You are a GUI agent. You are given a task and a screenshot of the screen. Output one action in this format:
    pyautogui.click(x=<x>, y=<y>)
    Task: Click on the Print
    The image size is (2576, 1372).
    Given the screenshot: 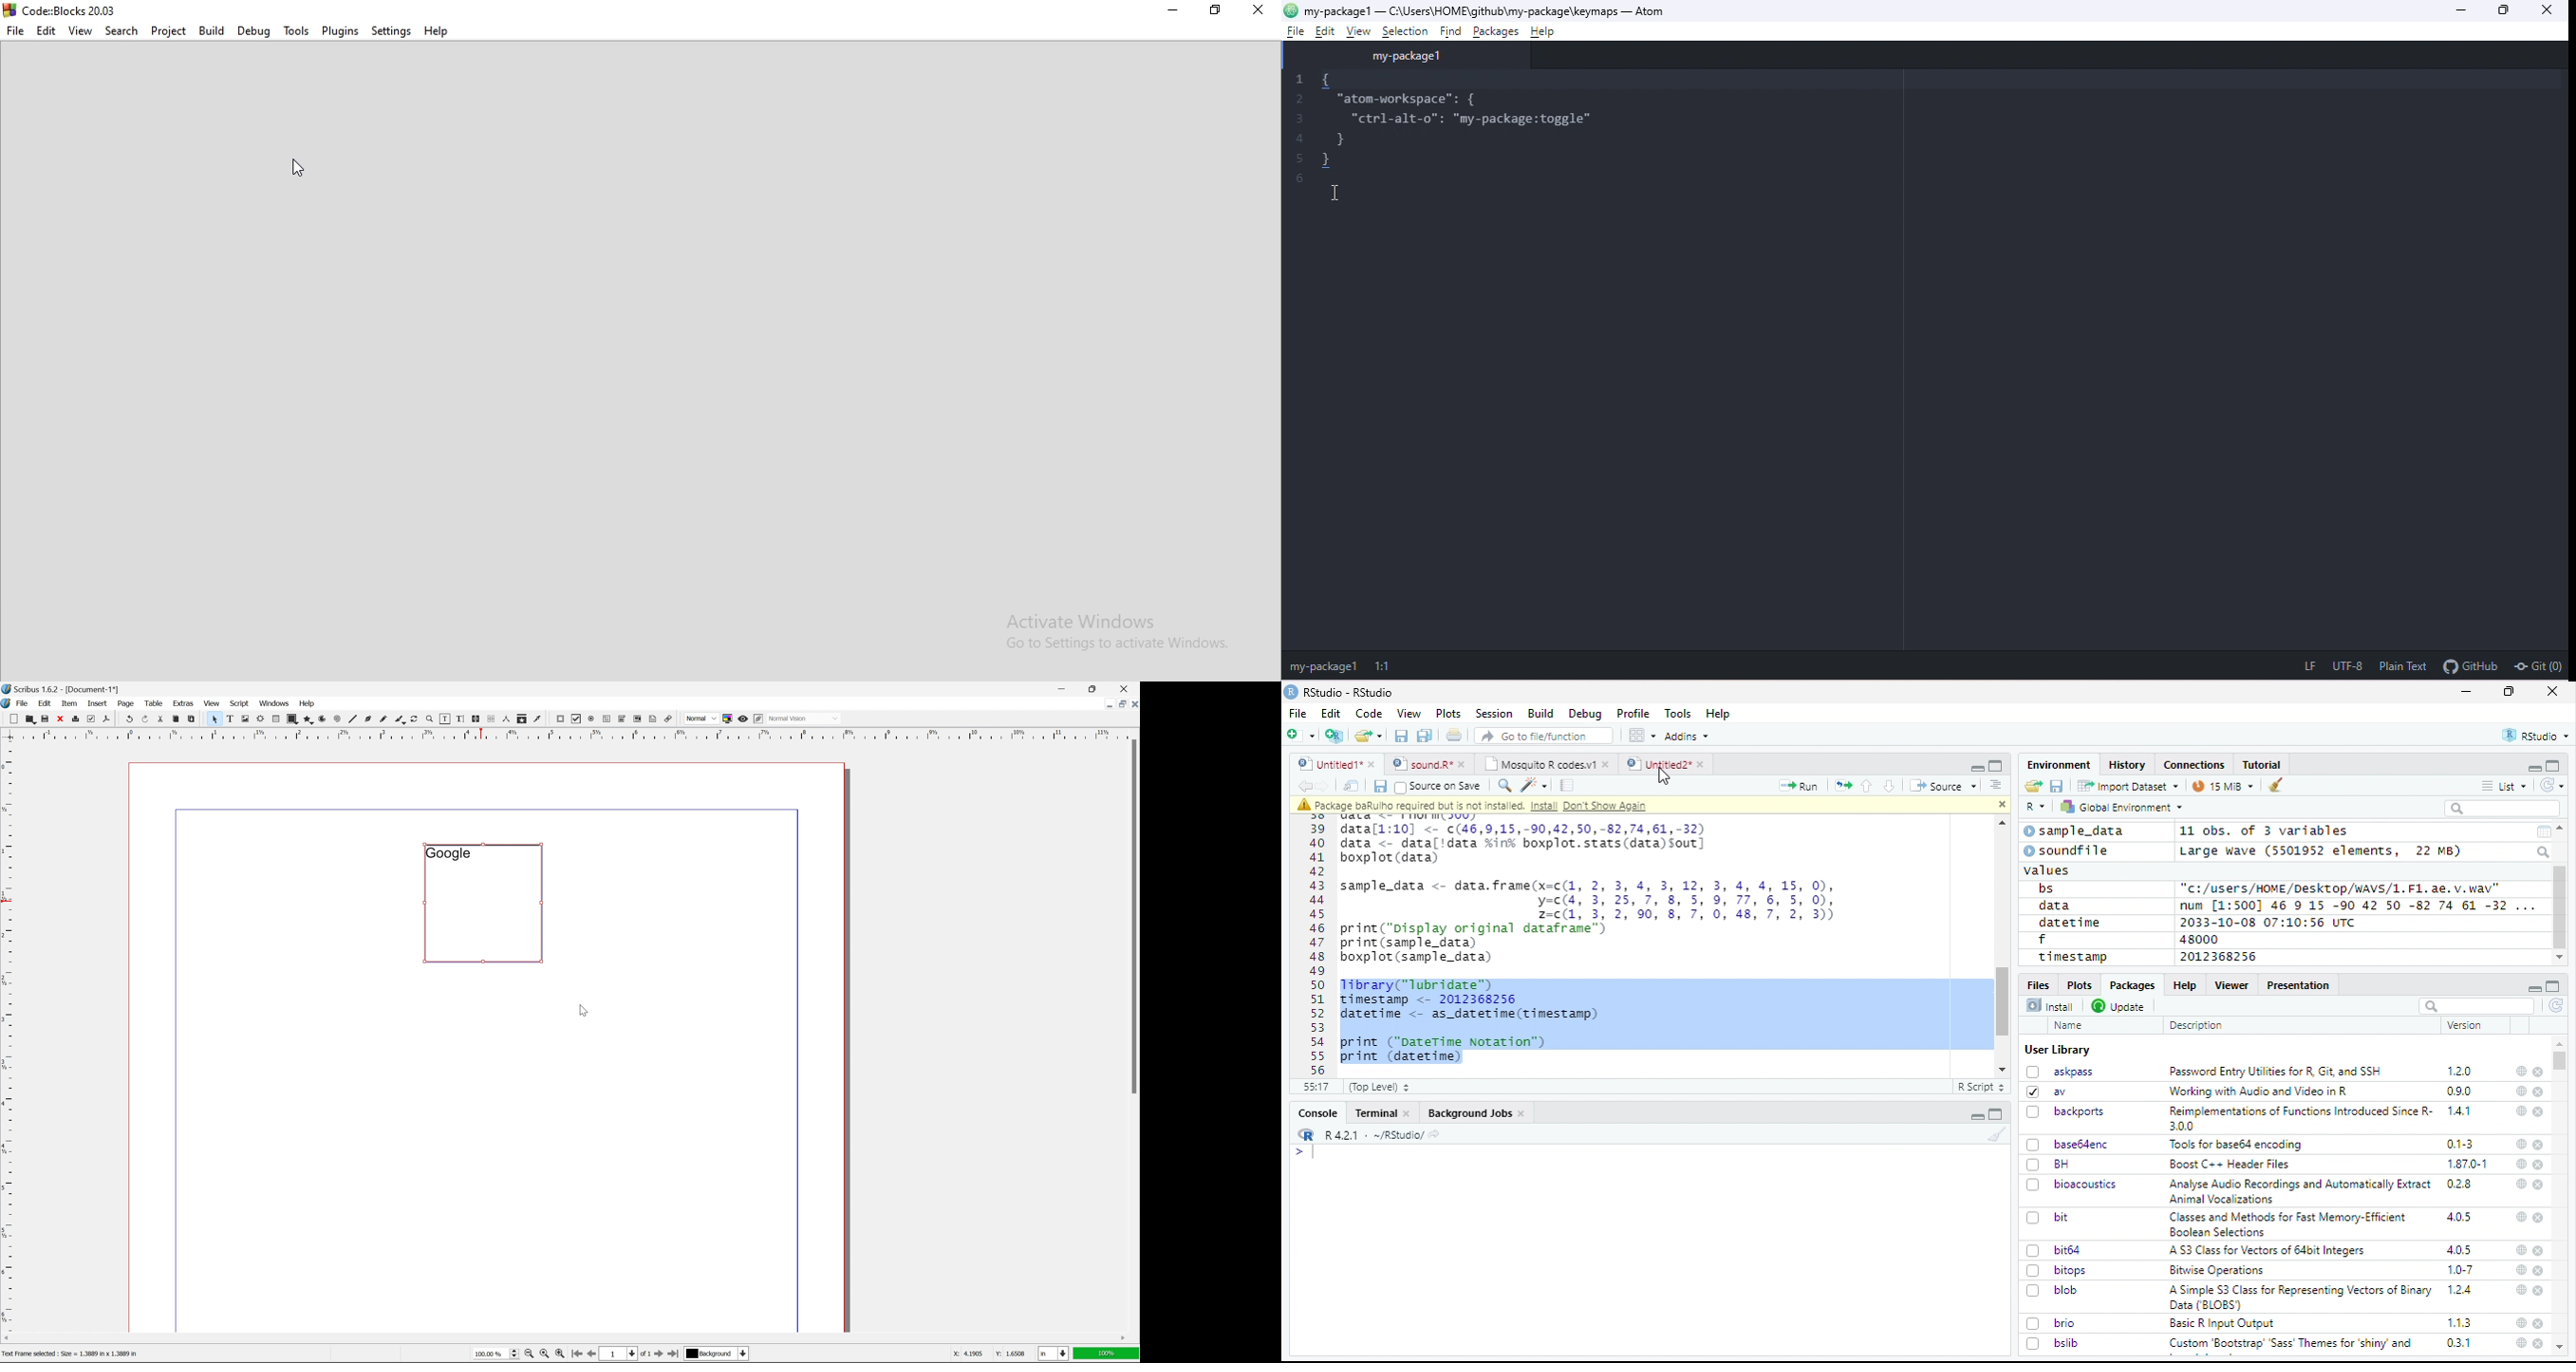 What is the action you would take?
    pyautogui.click(x=1455, y=735)
    